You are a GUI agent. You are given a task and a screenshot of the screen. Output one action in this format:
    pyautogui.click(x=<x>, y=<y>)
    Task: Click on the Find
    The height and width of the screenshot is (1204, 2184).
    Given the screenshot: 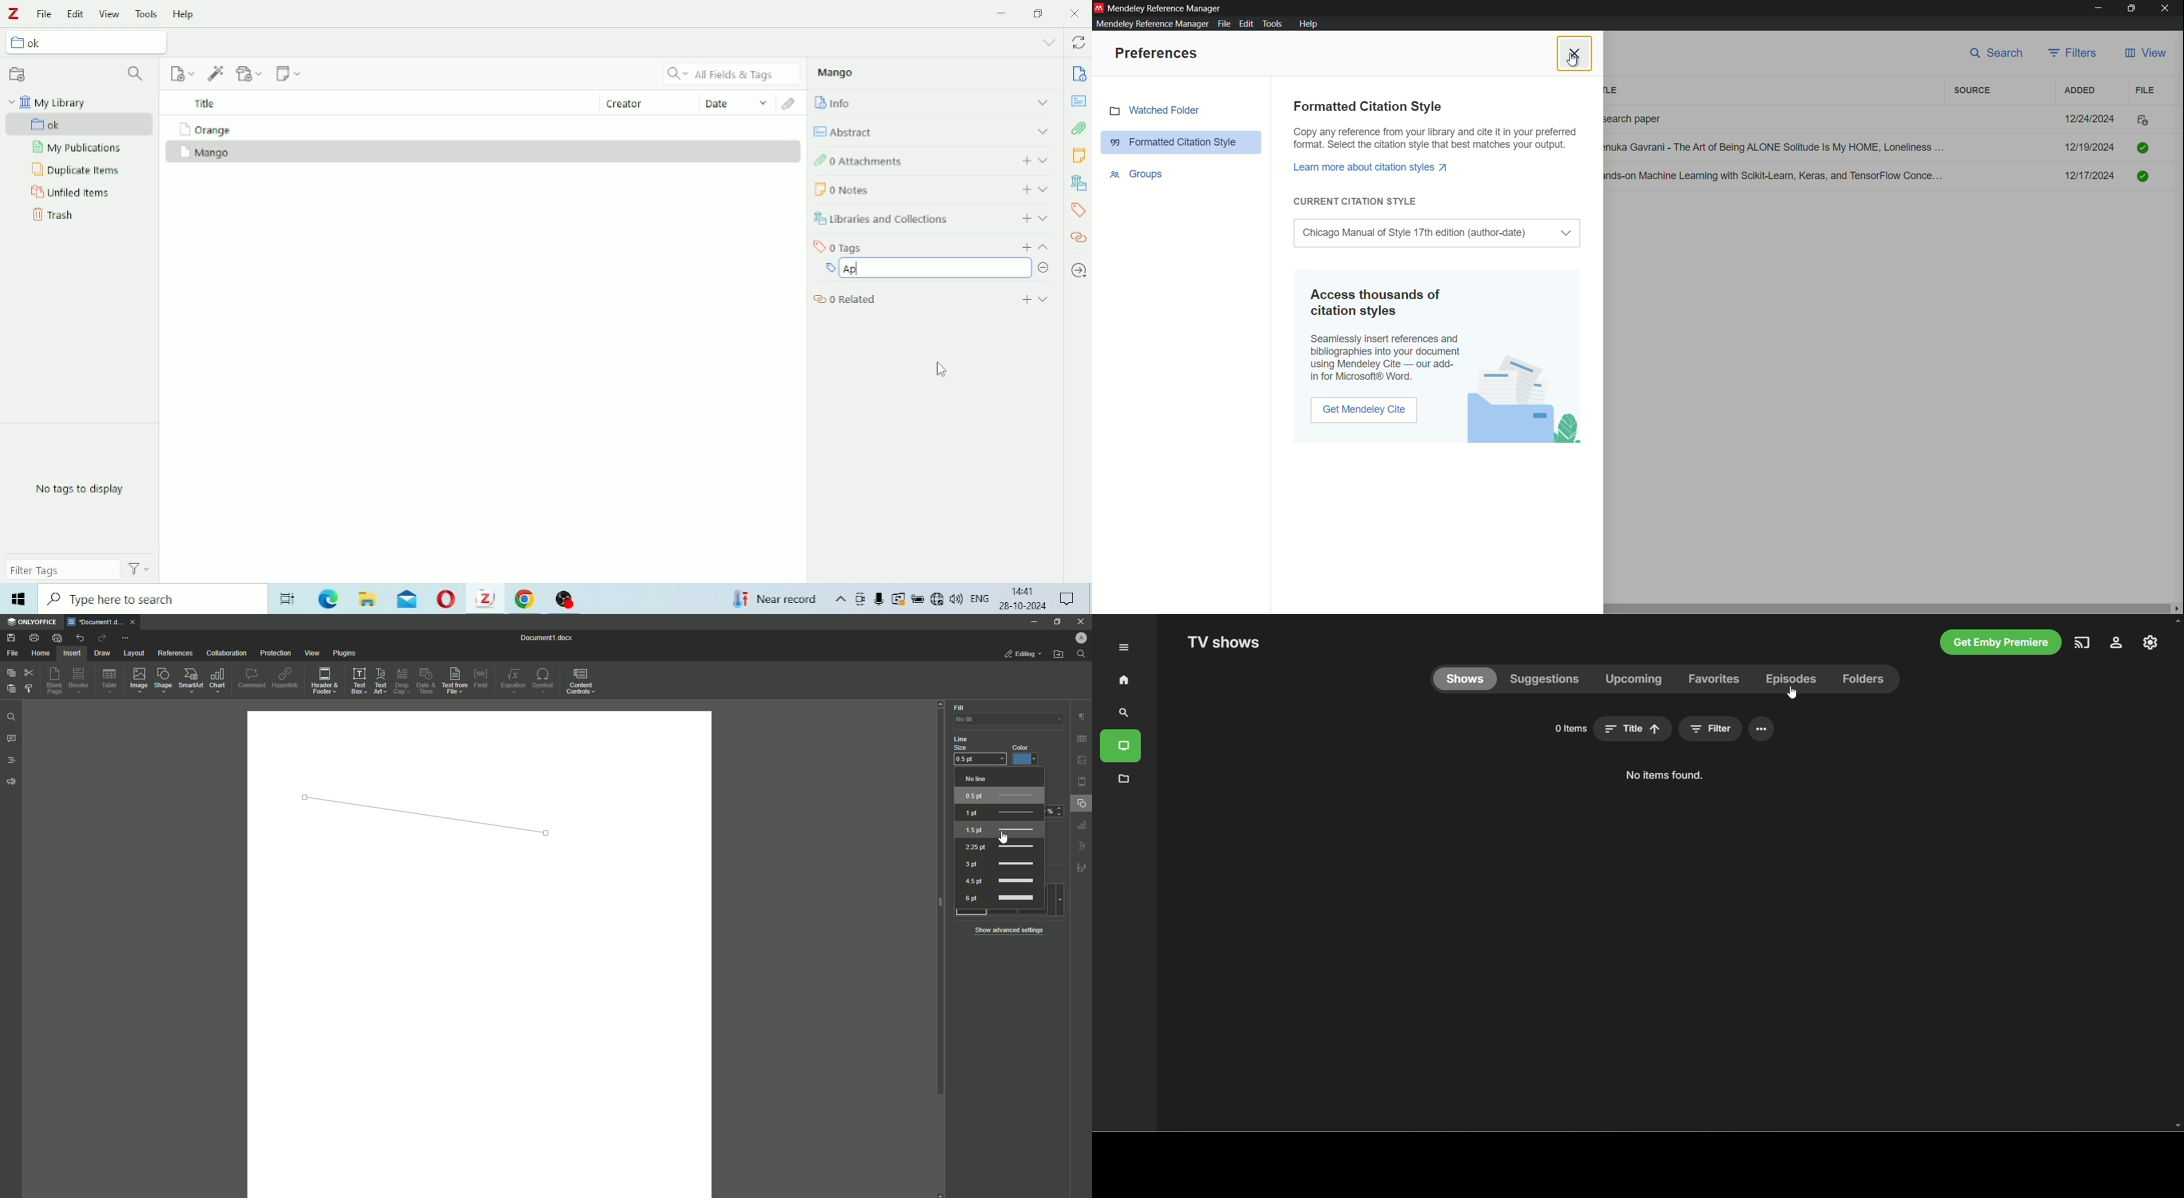 What is the action you would take?
    pyautogui.click(x=11, y=717)
    